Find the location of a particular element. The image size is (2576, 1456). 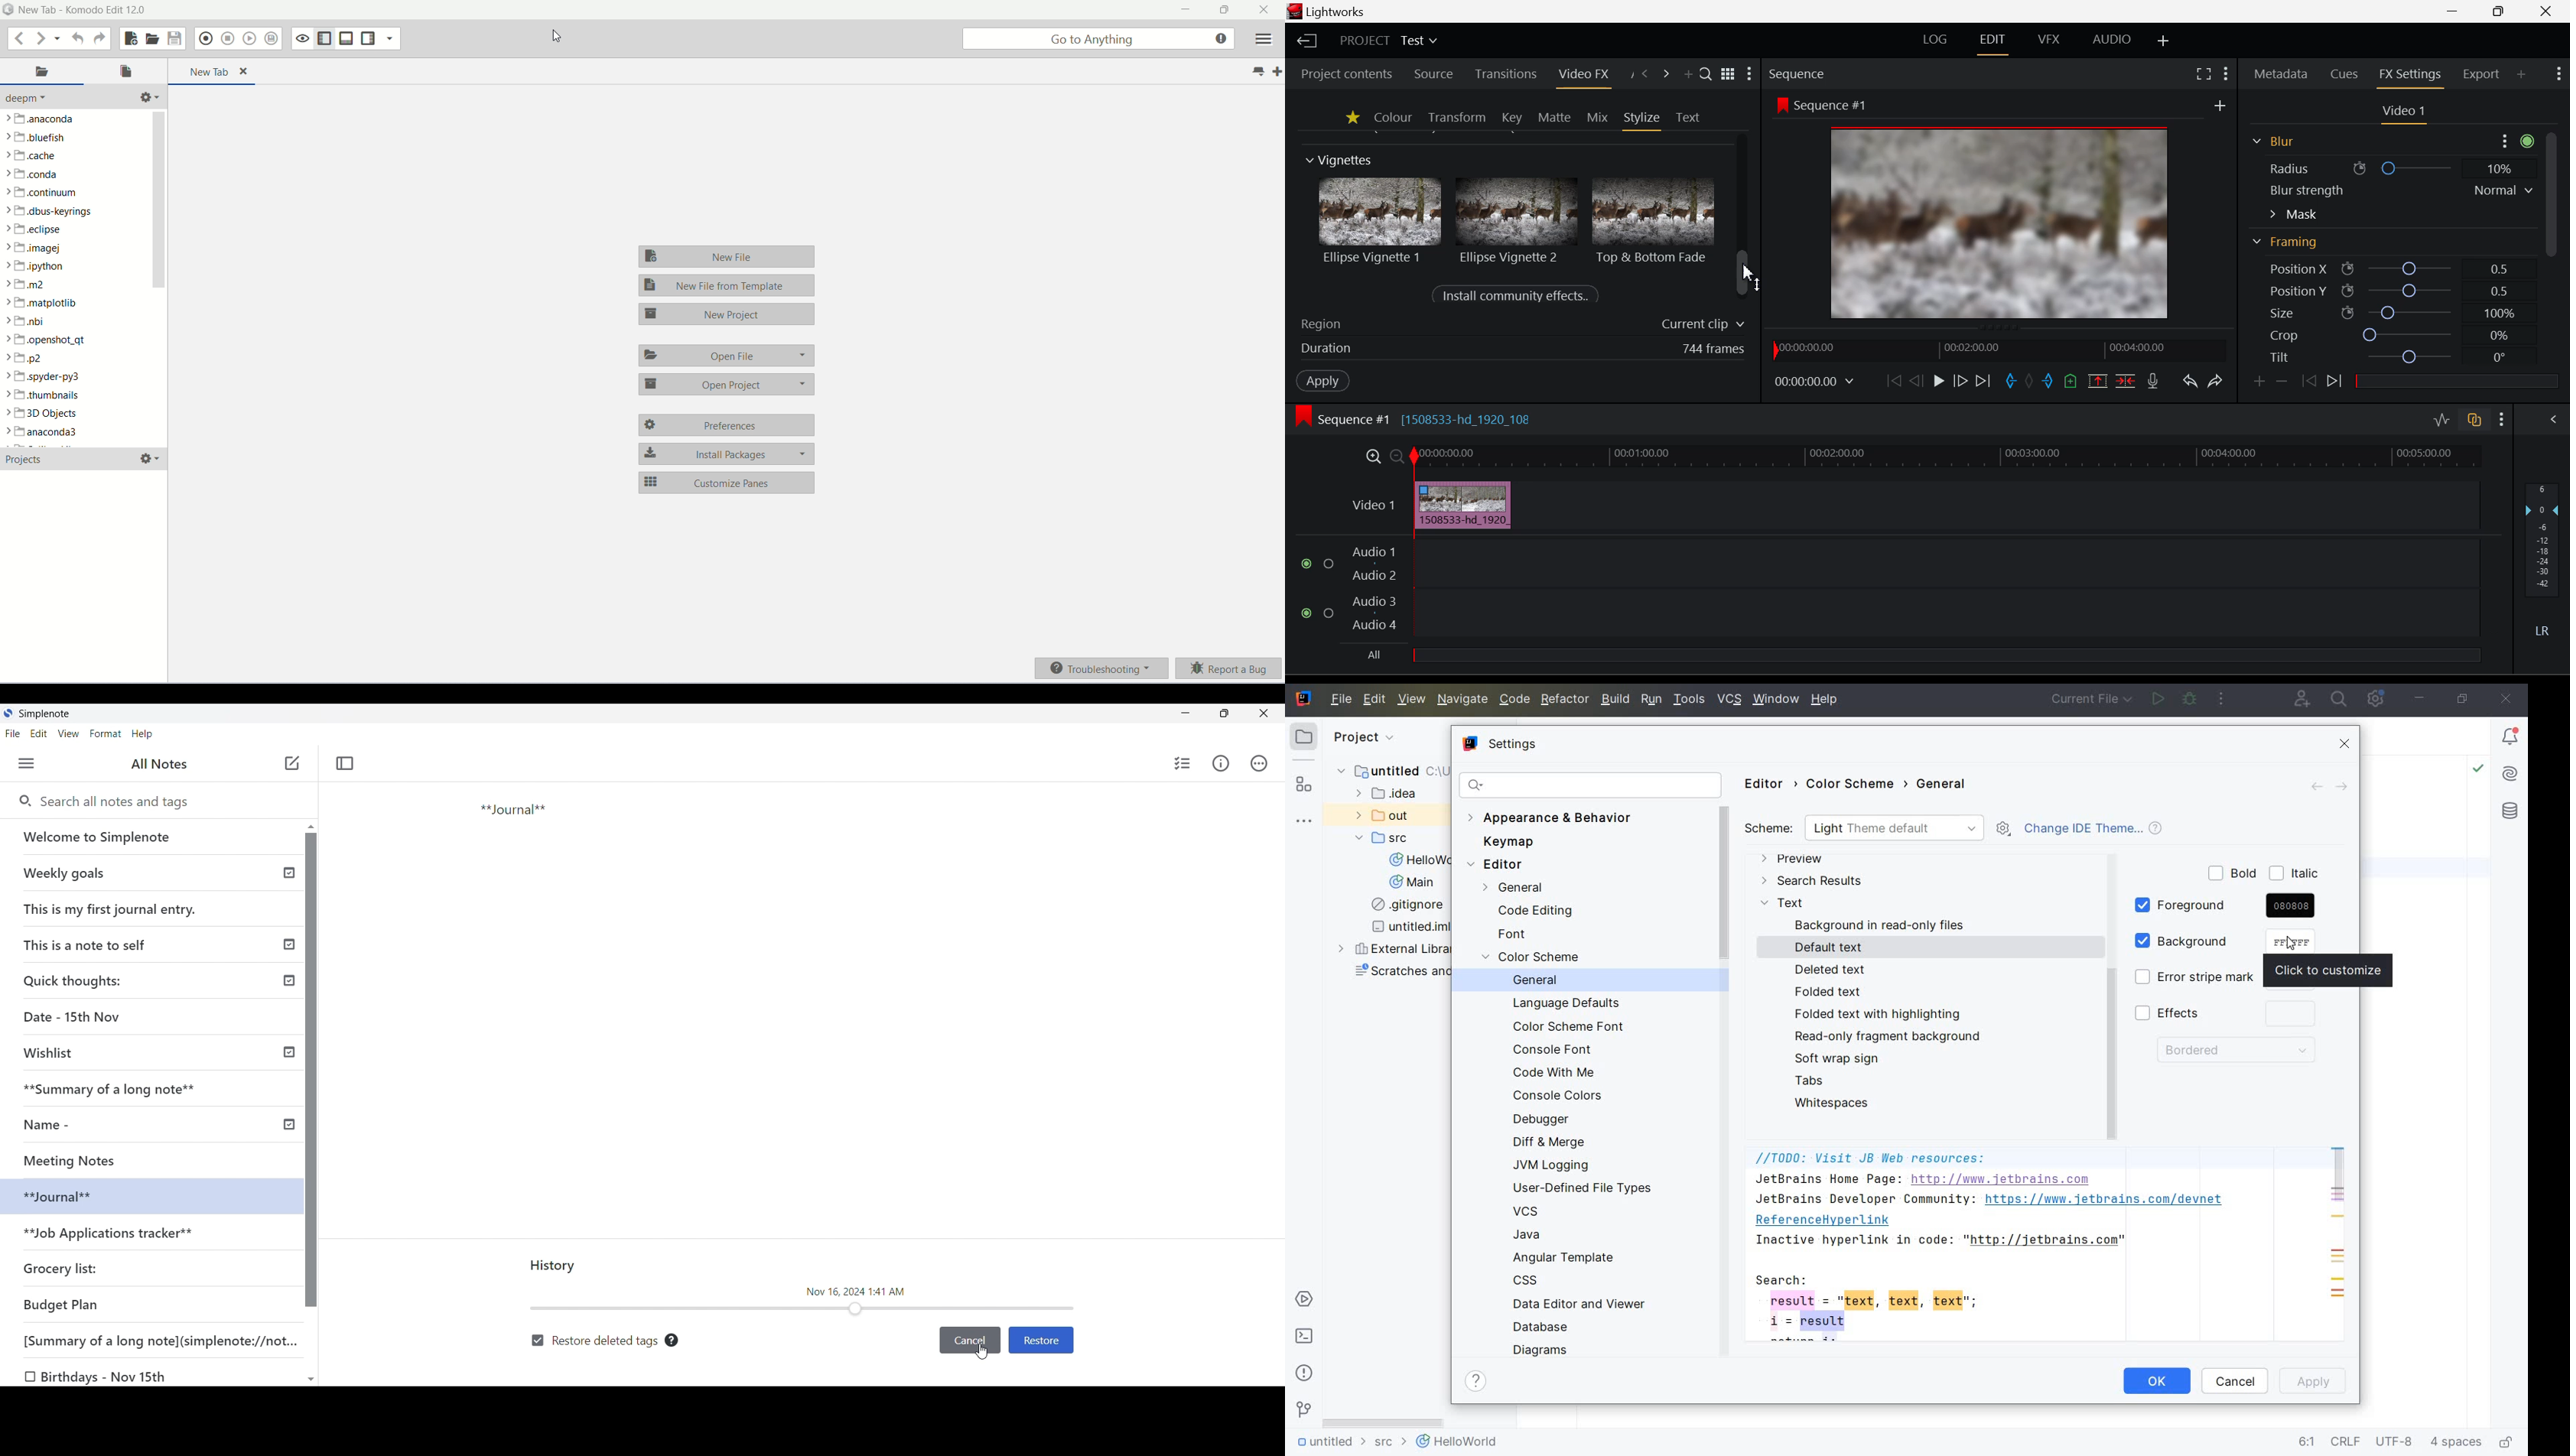

JB Web resources is located at coordinates (1997, 1247).